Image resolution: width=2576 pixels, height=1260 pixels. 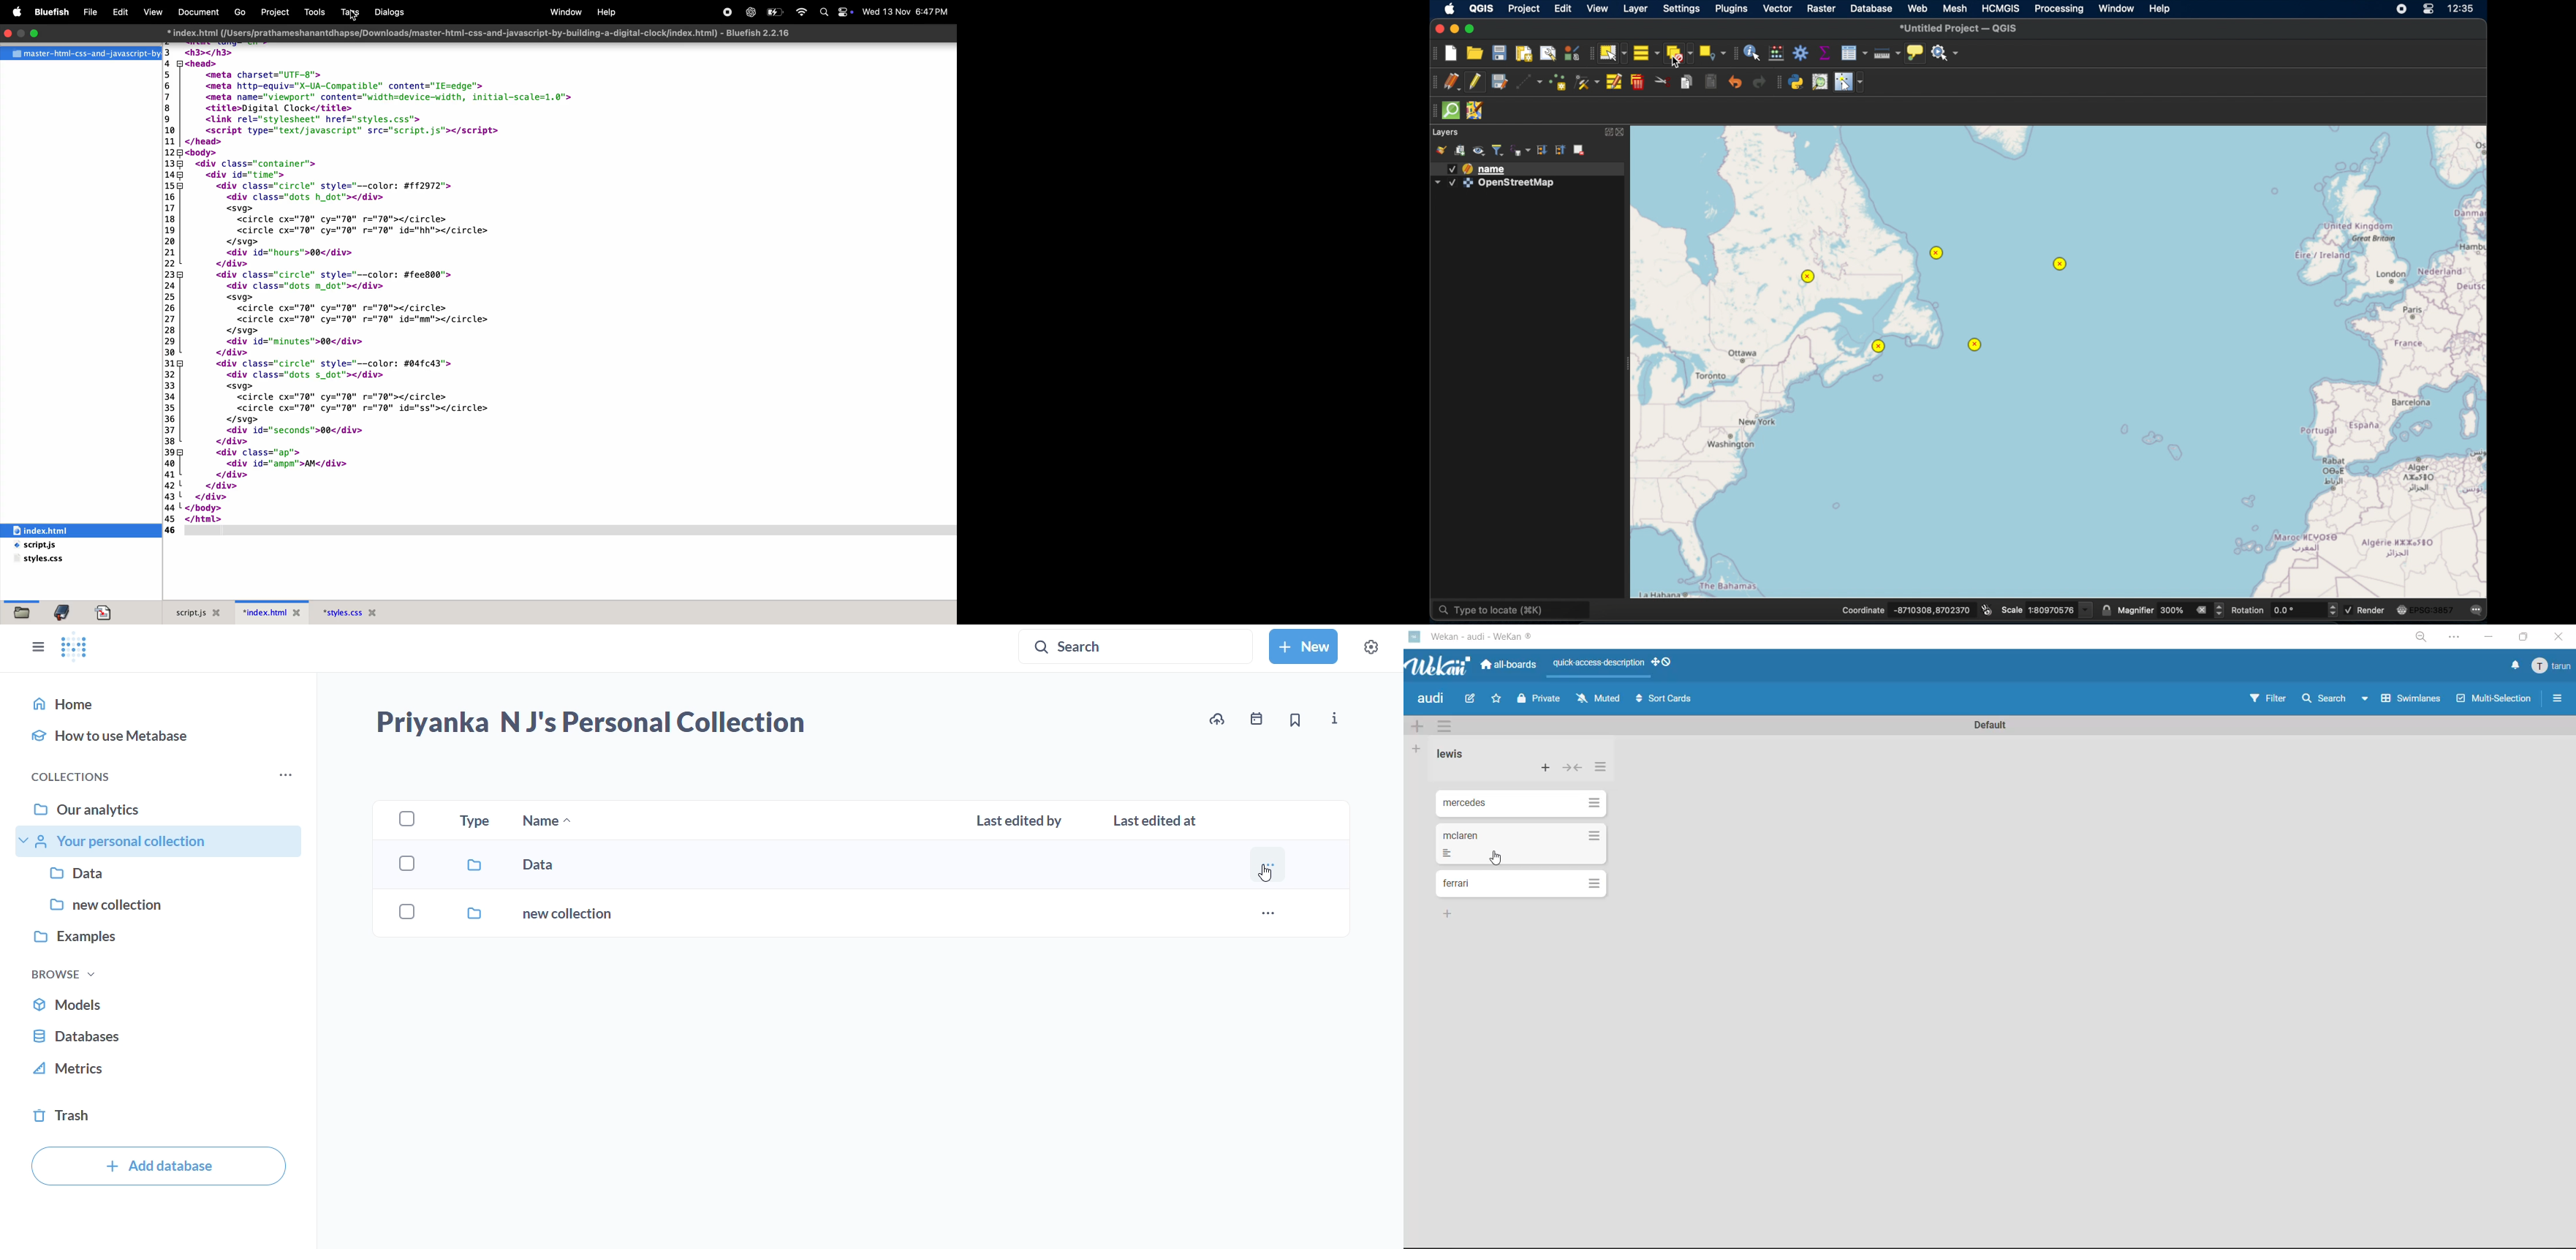 What do you see at coordinates (347, 13) in the screenshot?
I see `tags` at bounding box center [347, 13].